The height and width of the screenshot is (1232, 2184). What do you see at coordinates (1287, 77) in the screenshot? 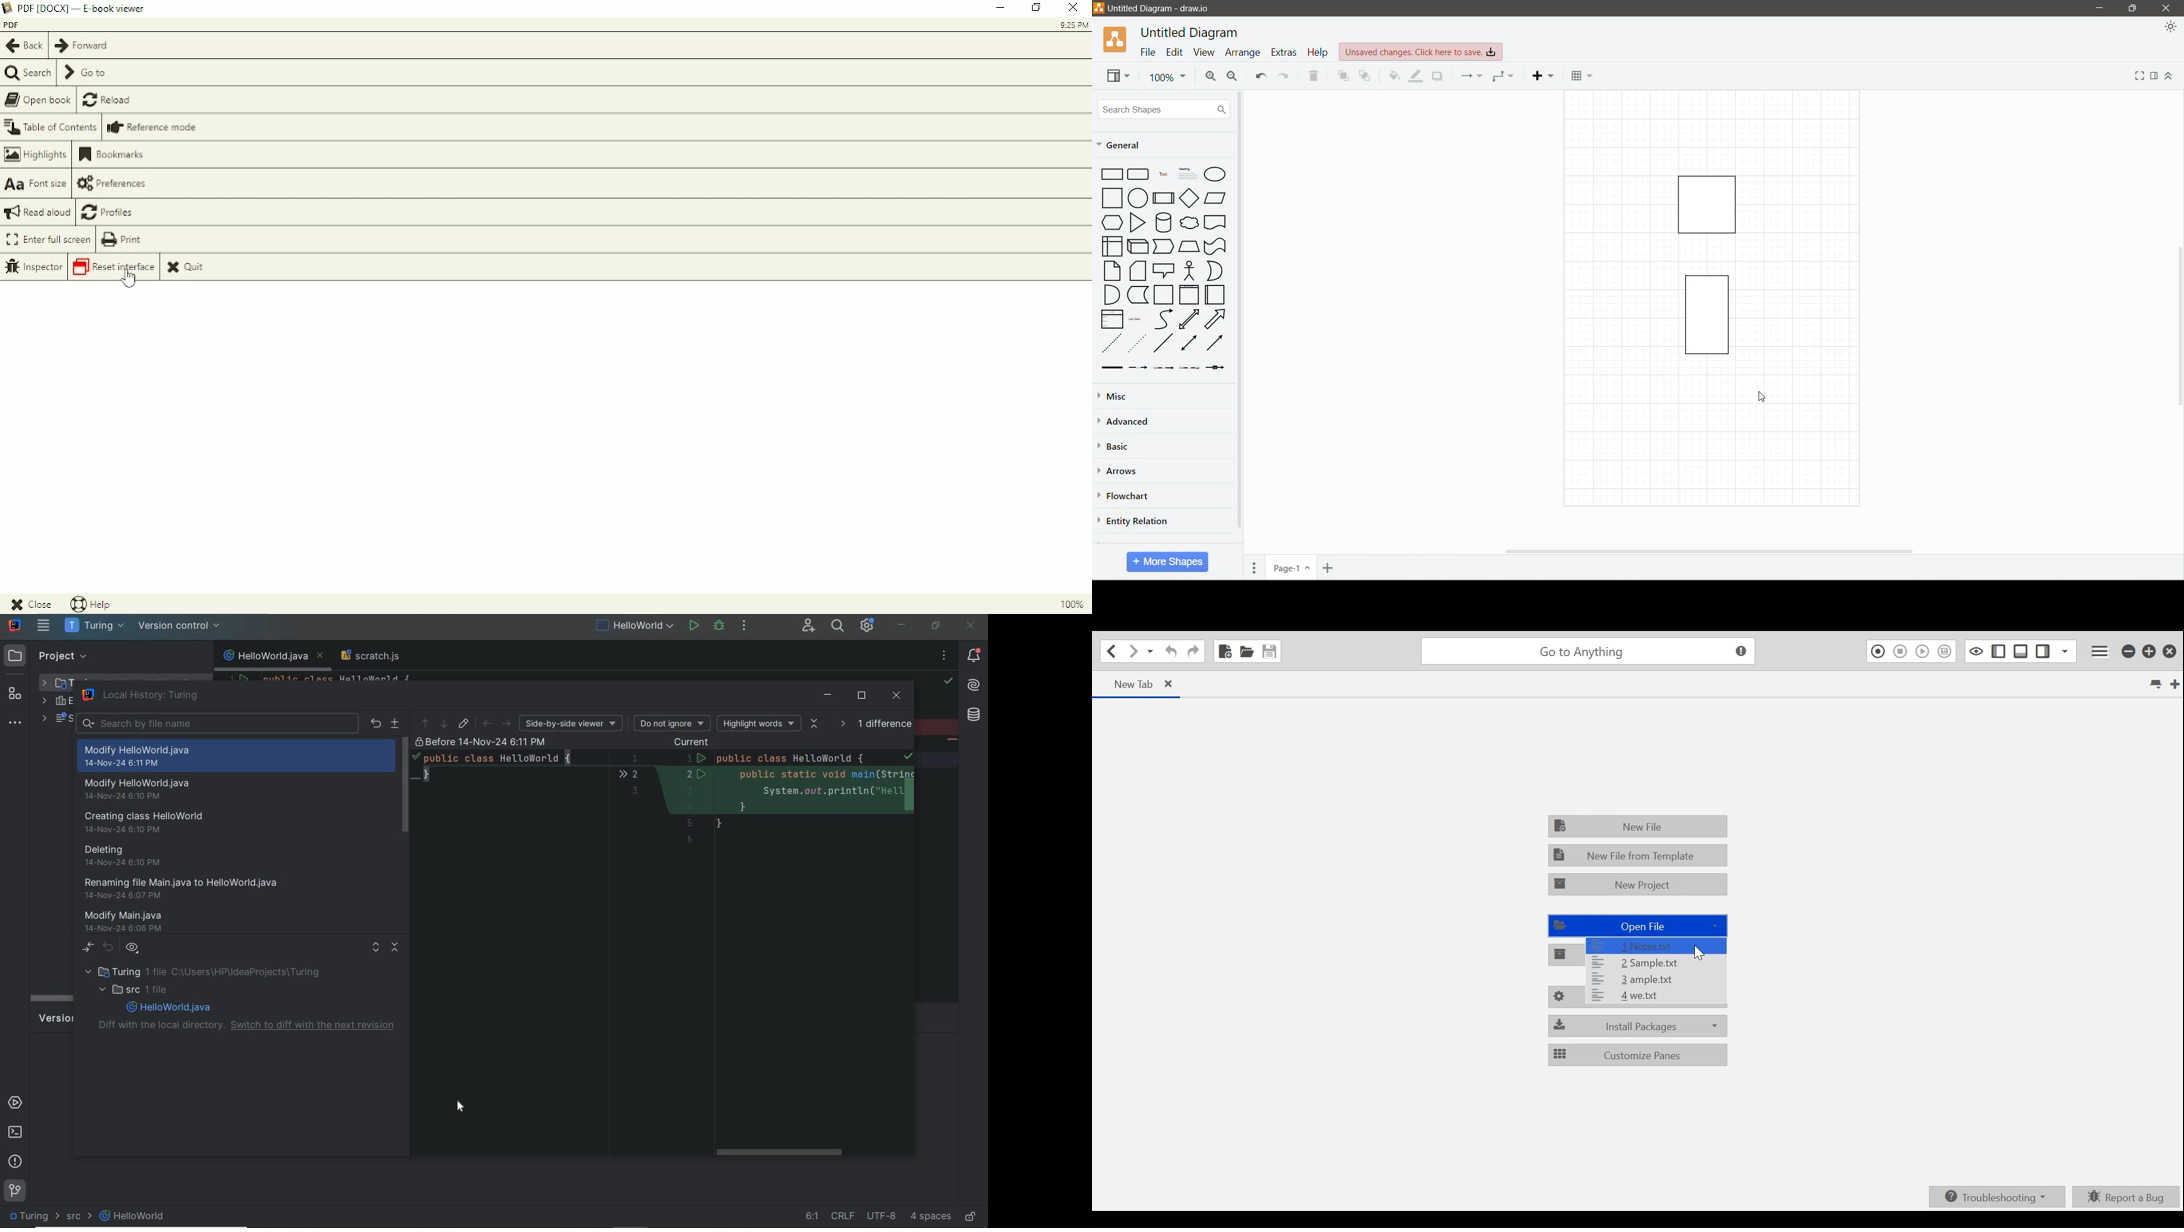
I see `Redo` at bounding box center [1287, 77].